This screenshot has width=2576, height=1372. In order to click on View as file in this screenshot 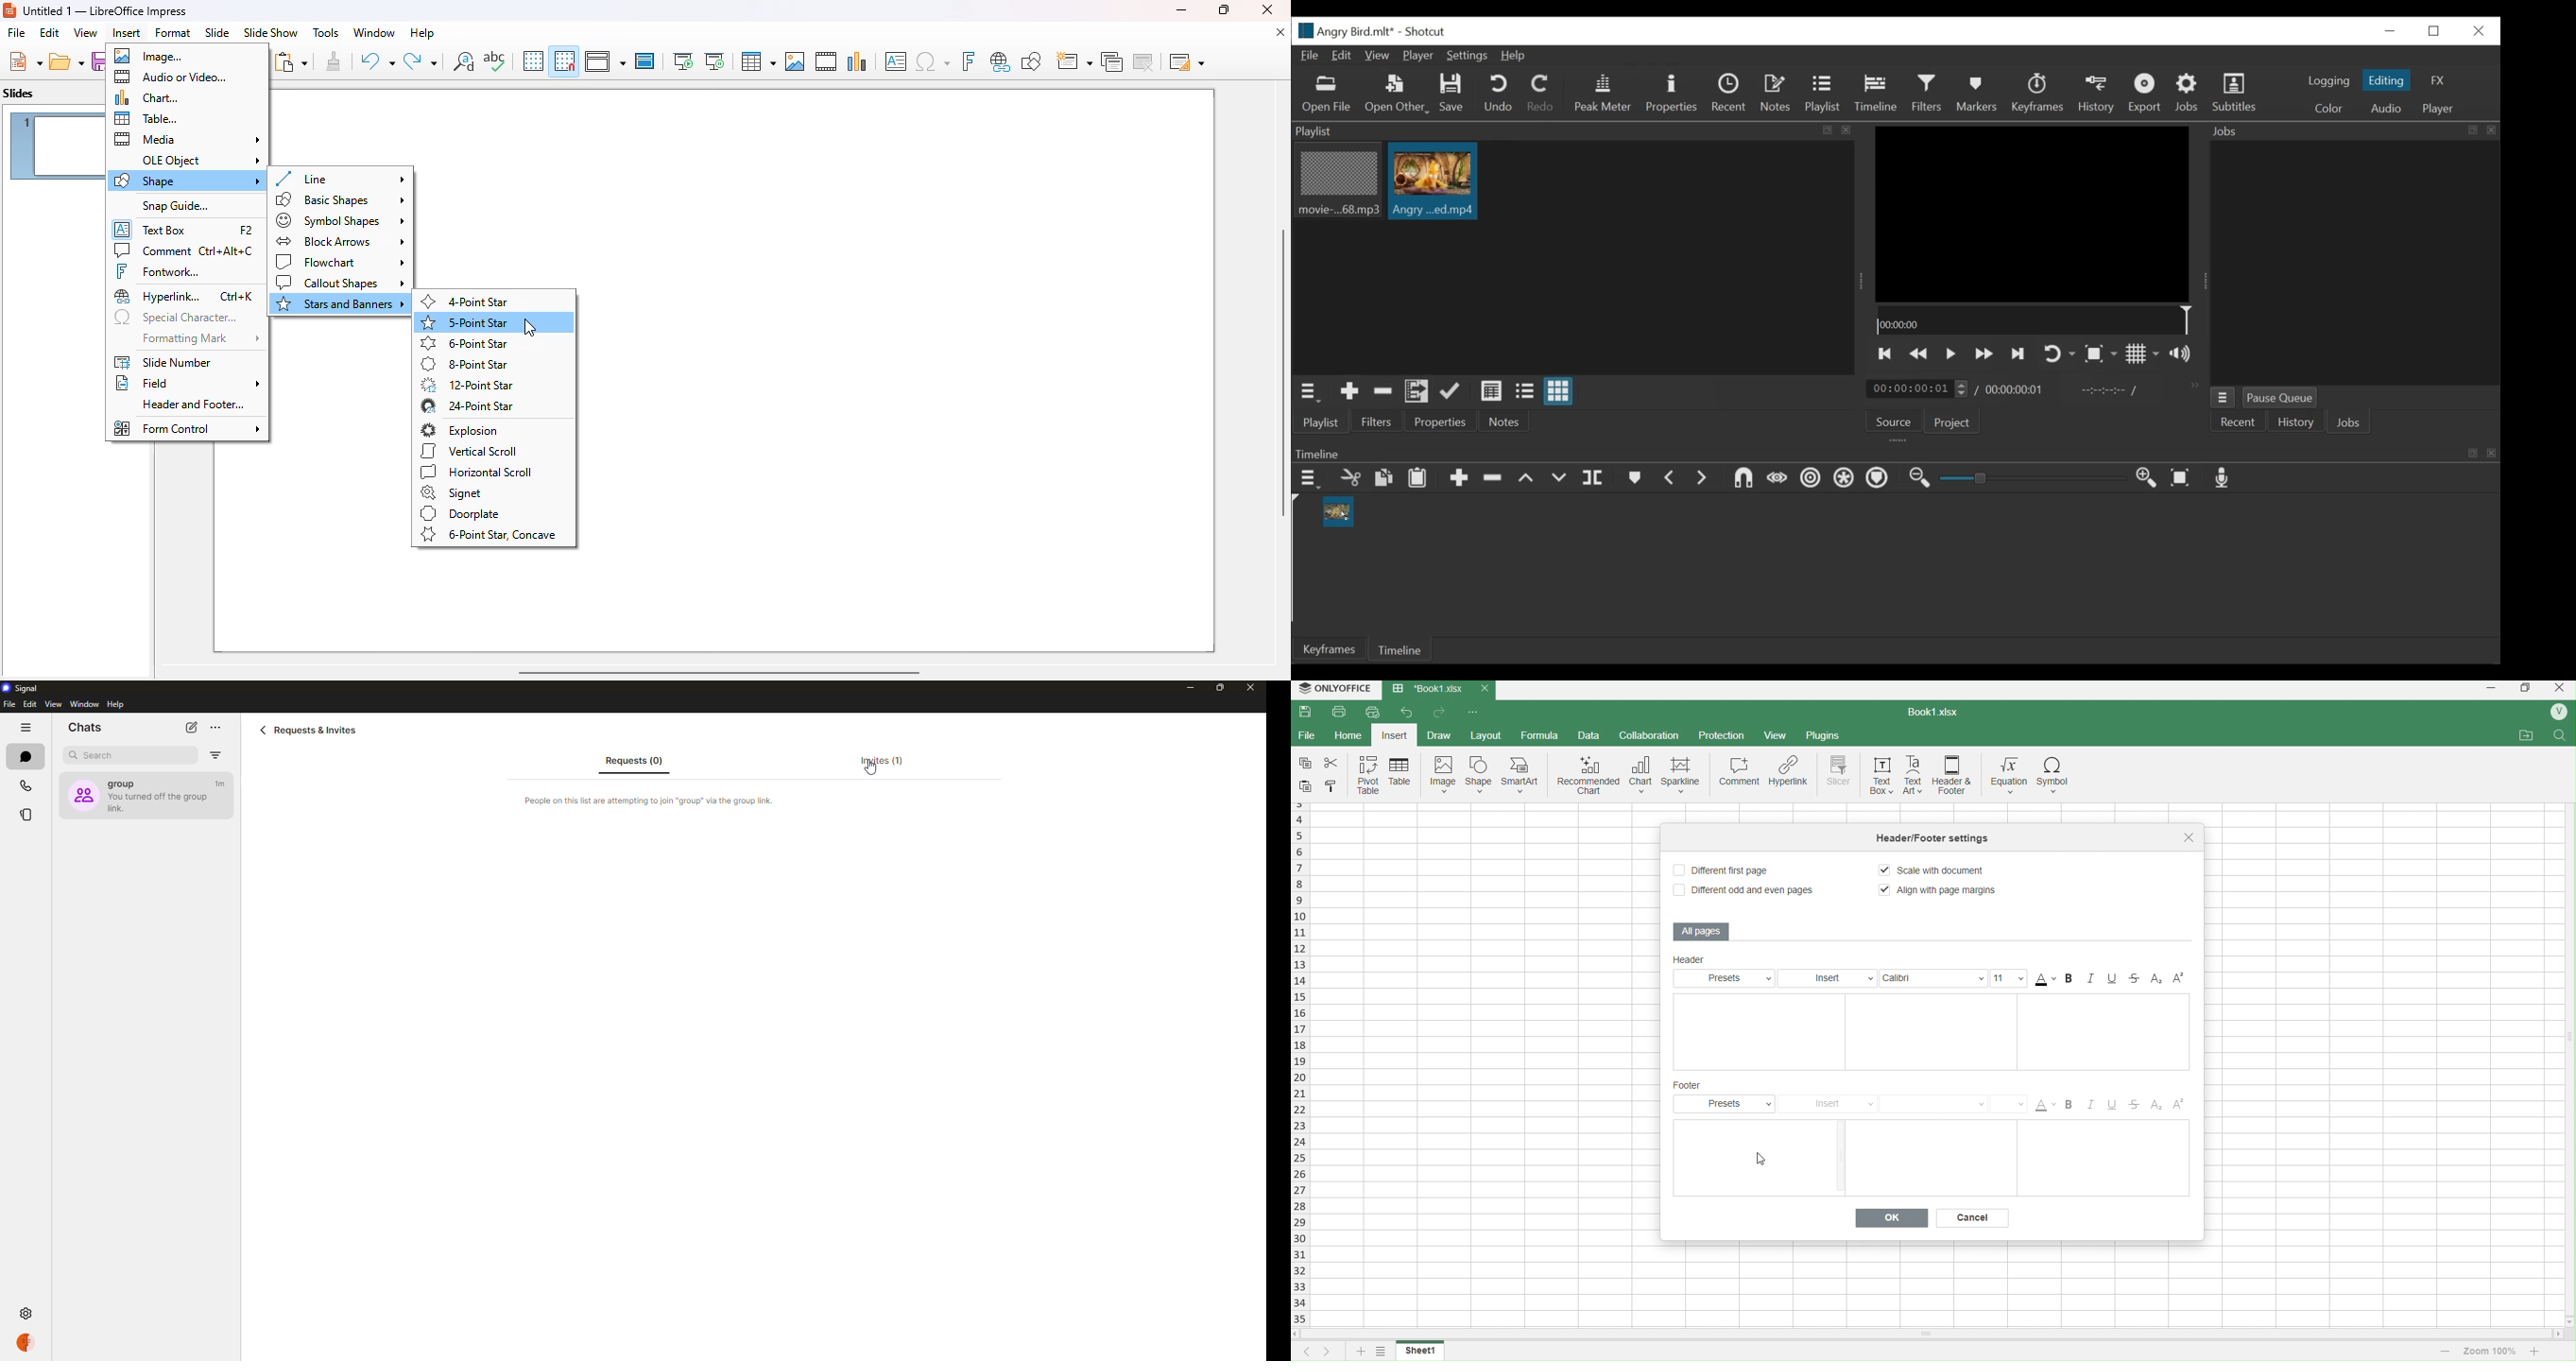, I will do `click(1526, 393)`.